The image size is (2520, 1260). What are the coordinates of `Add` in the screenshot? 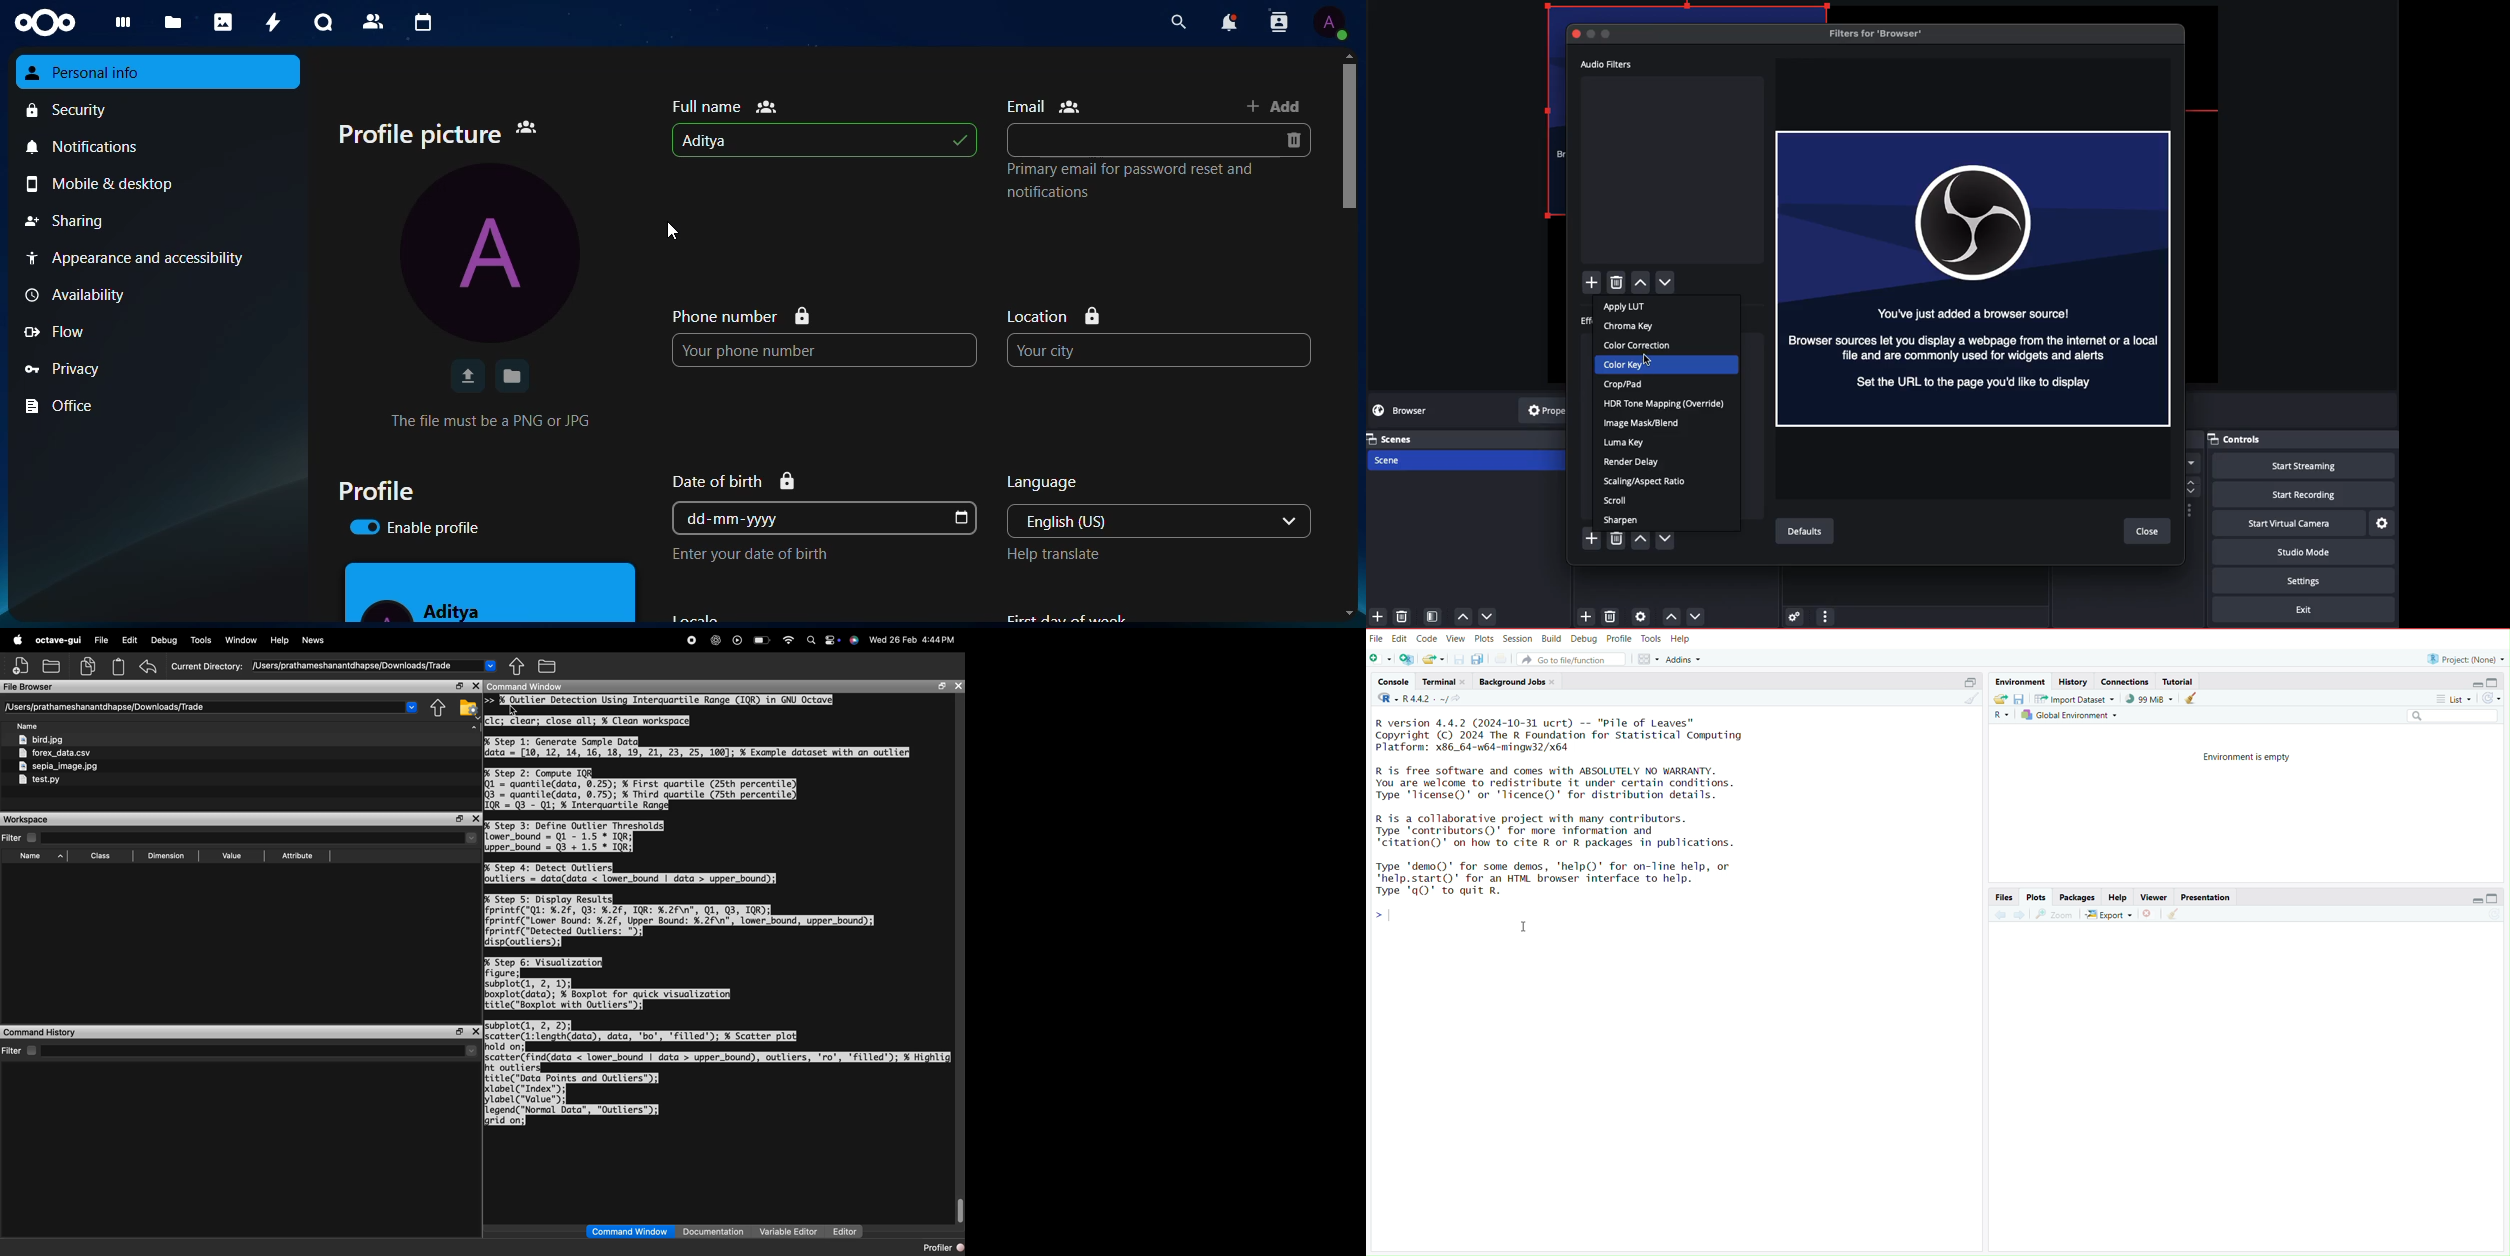 It's located at (1594, 282).